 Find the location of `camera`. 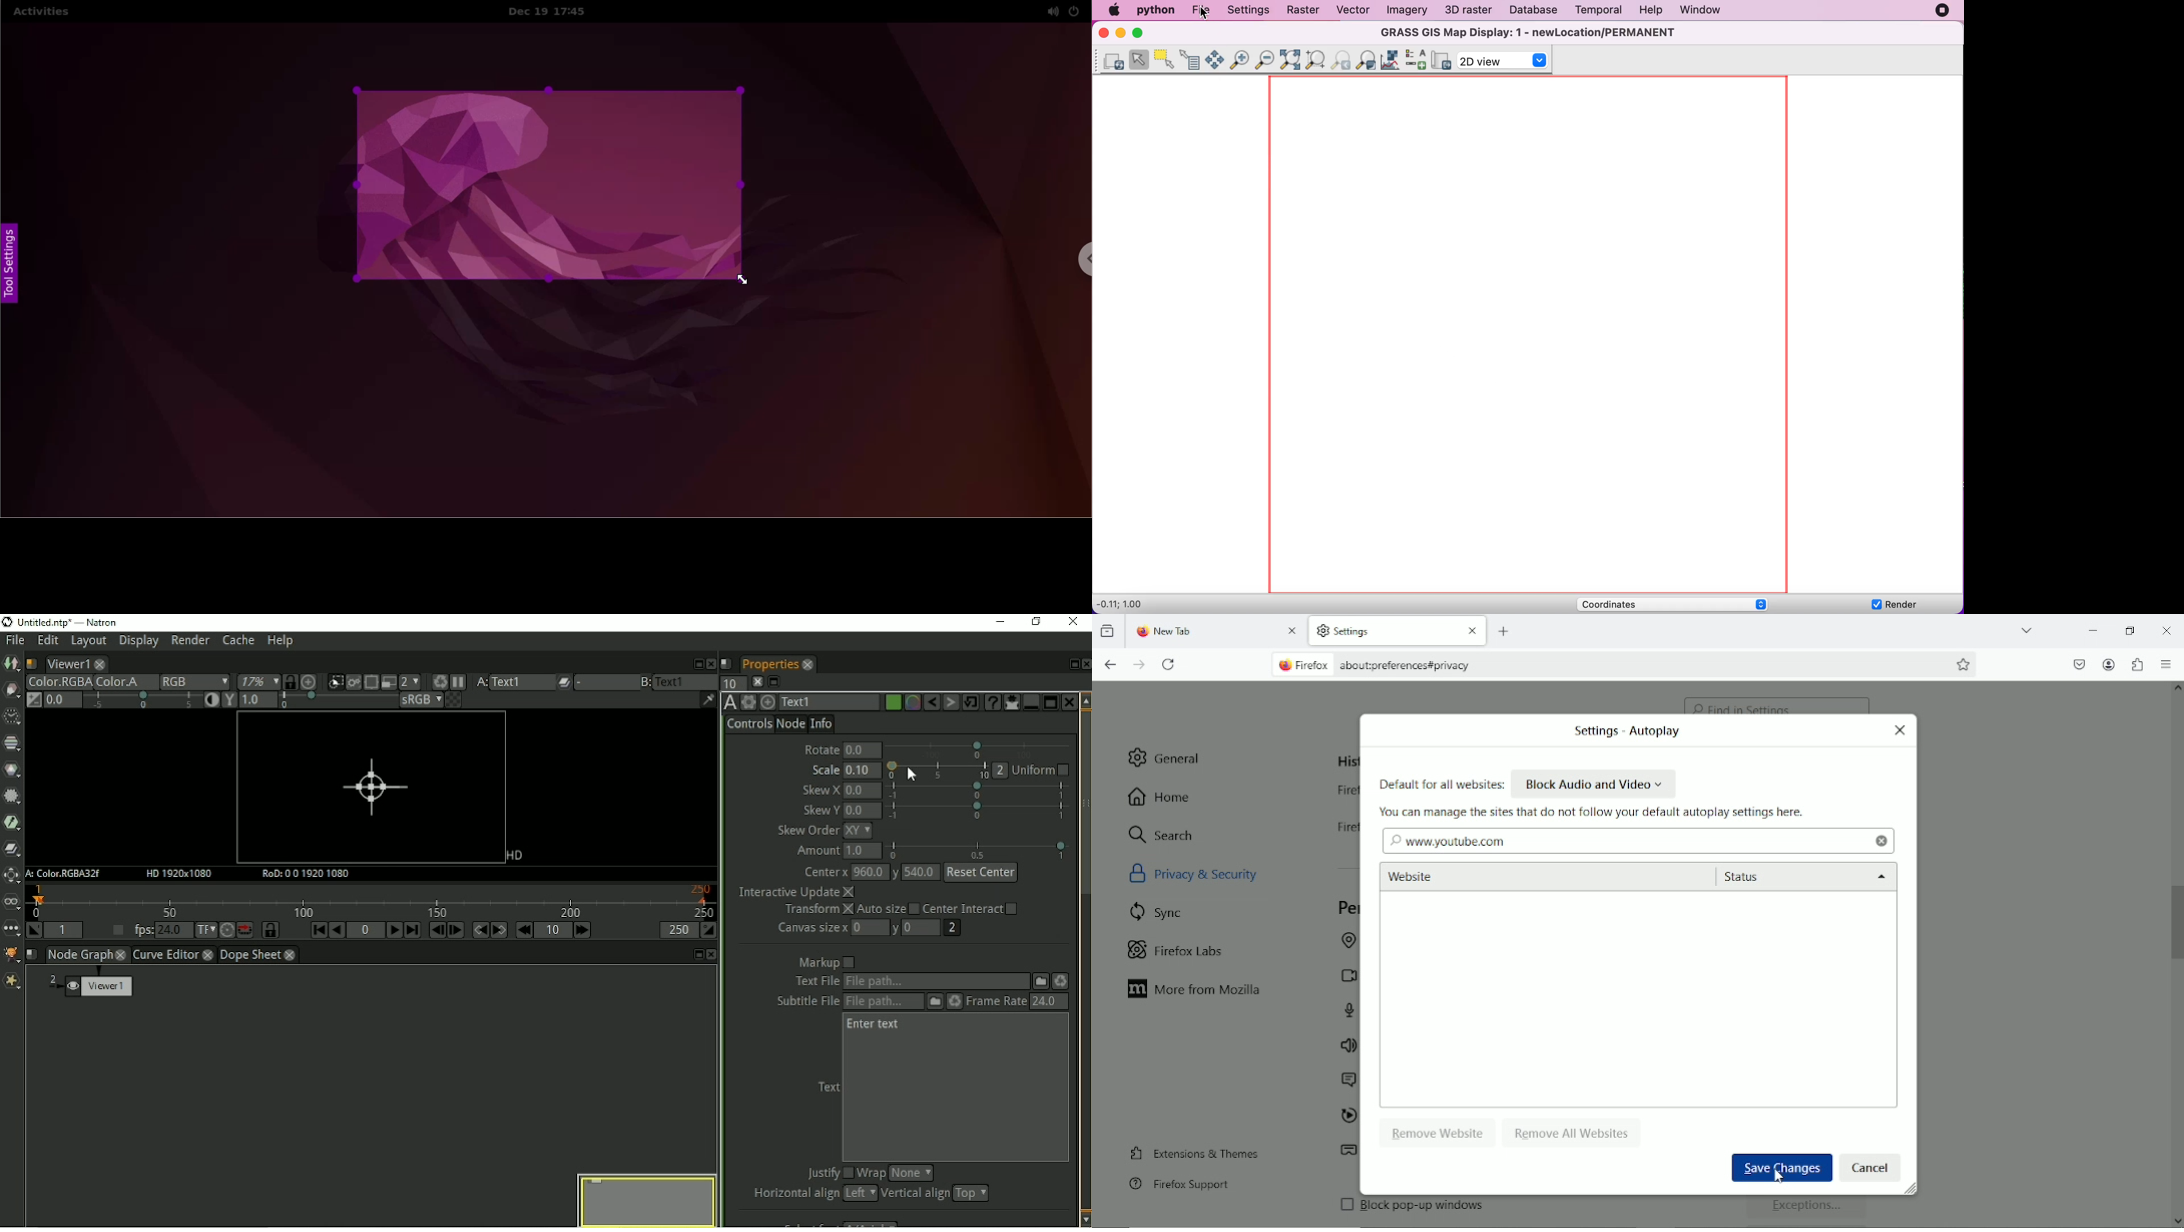

camera is located at coordinates (1345, 975).